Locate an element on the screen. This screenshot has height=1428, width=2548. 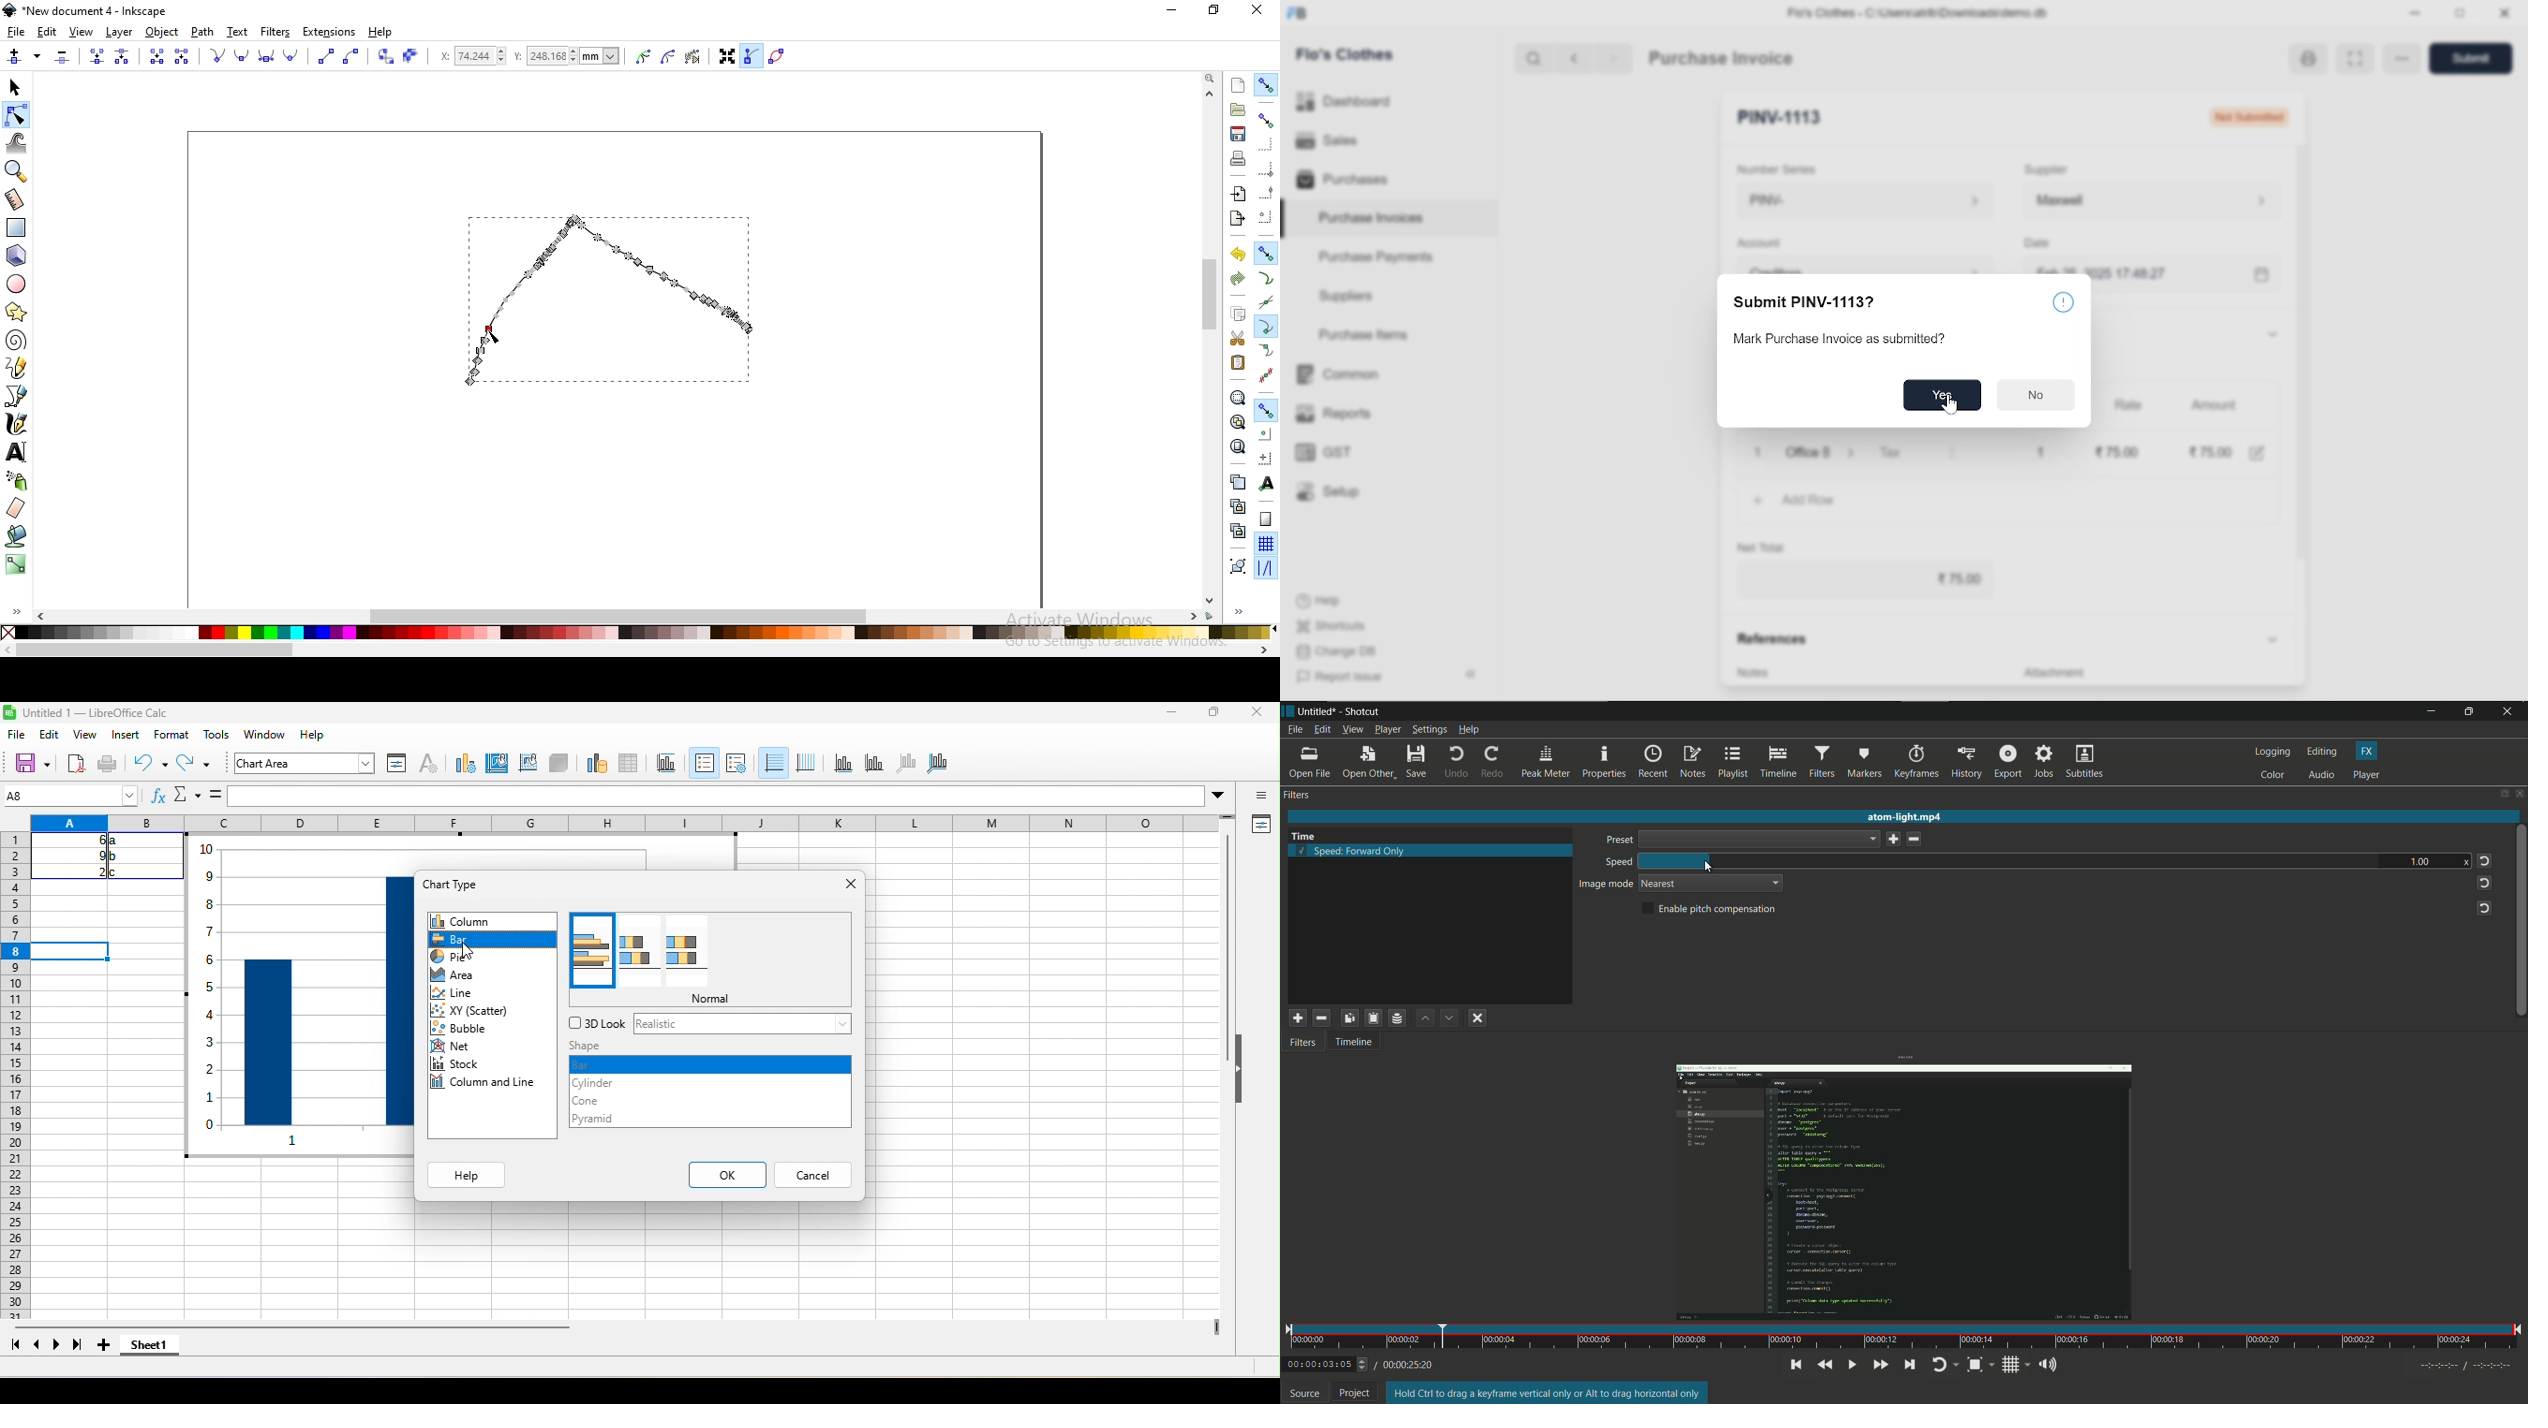
styles is located at coordinates (214, 736).